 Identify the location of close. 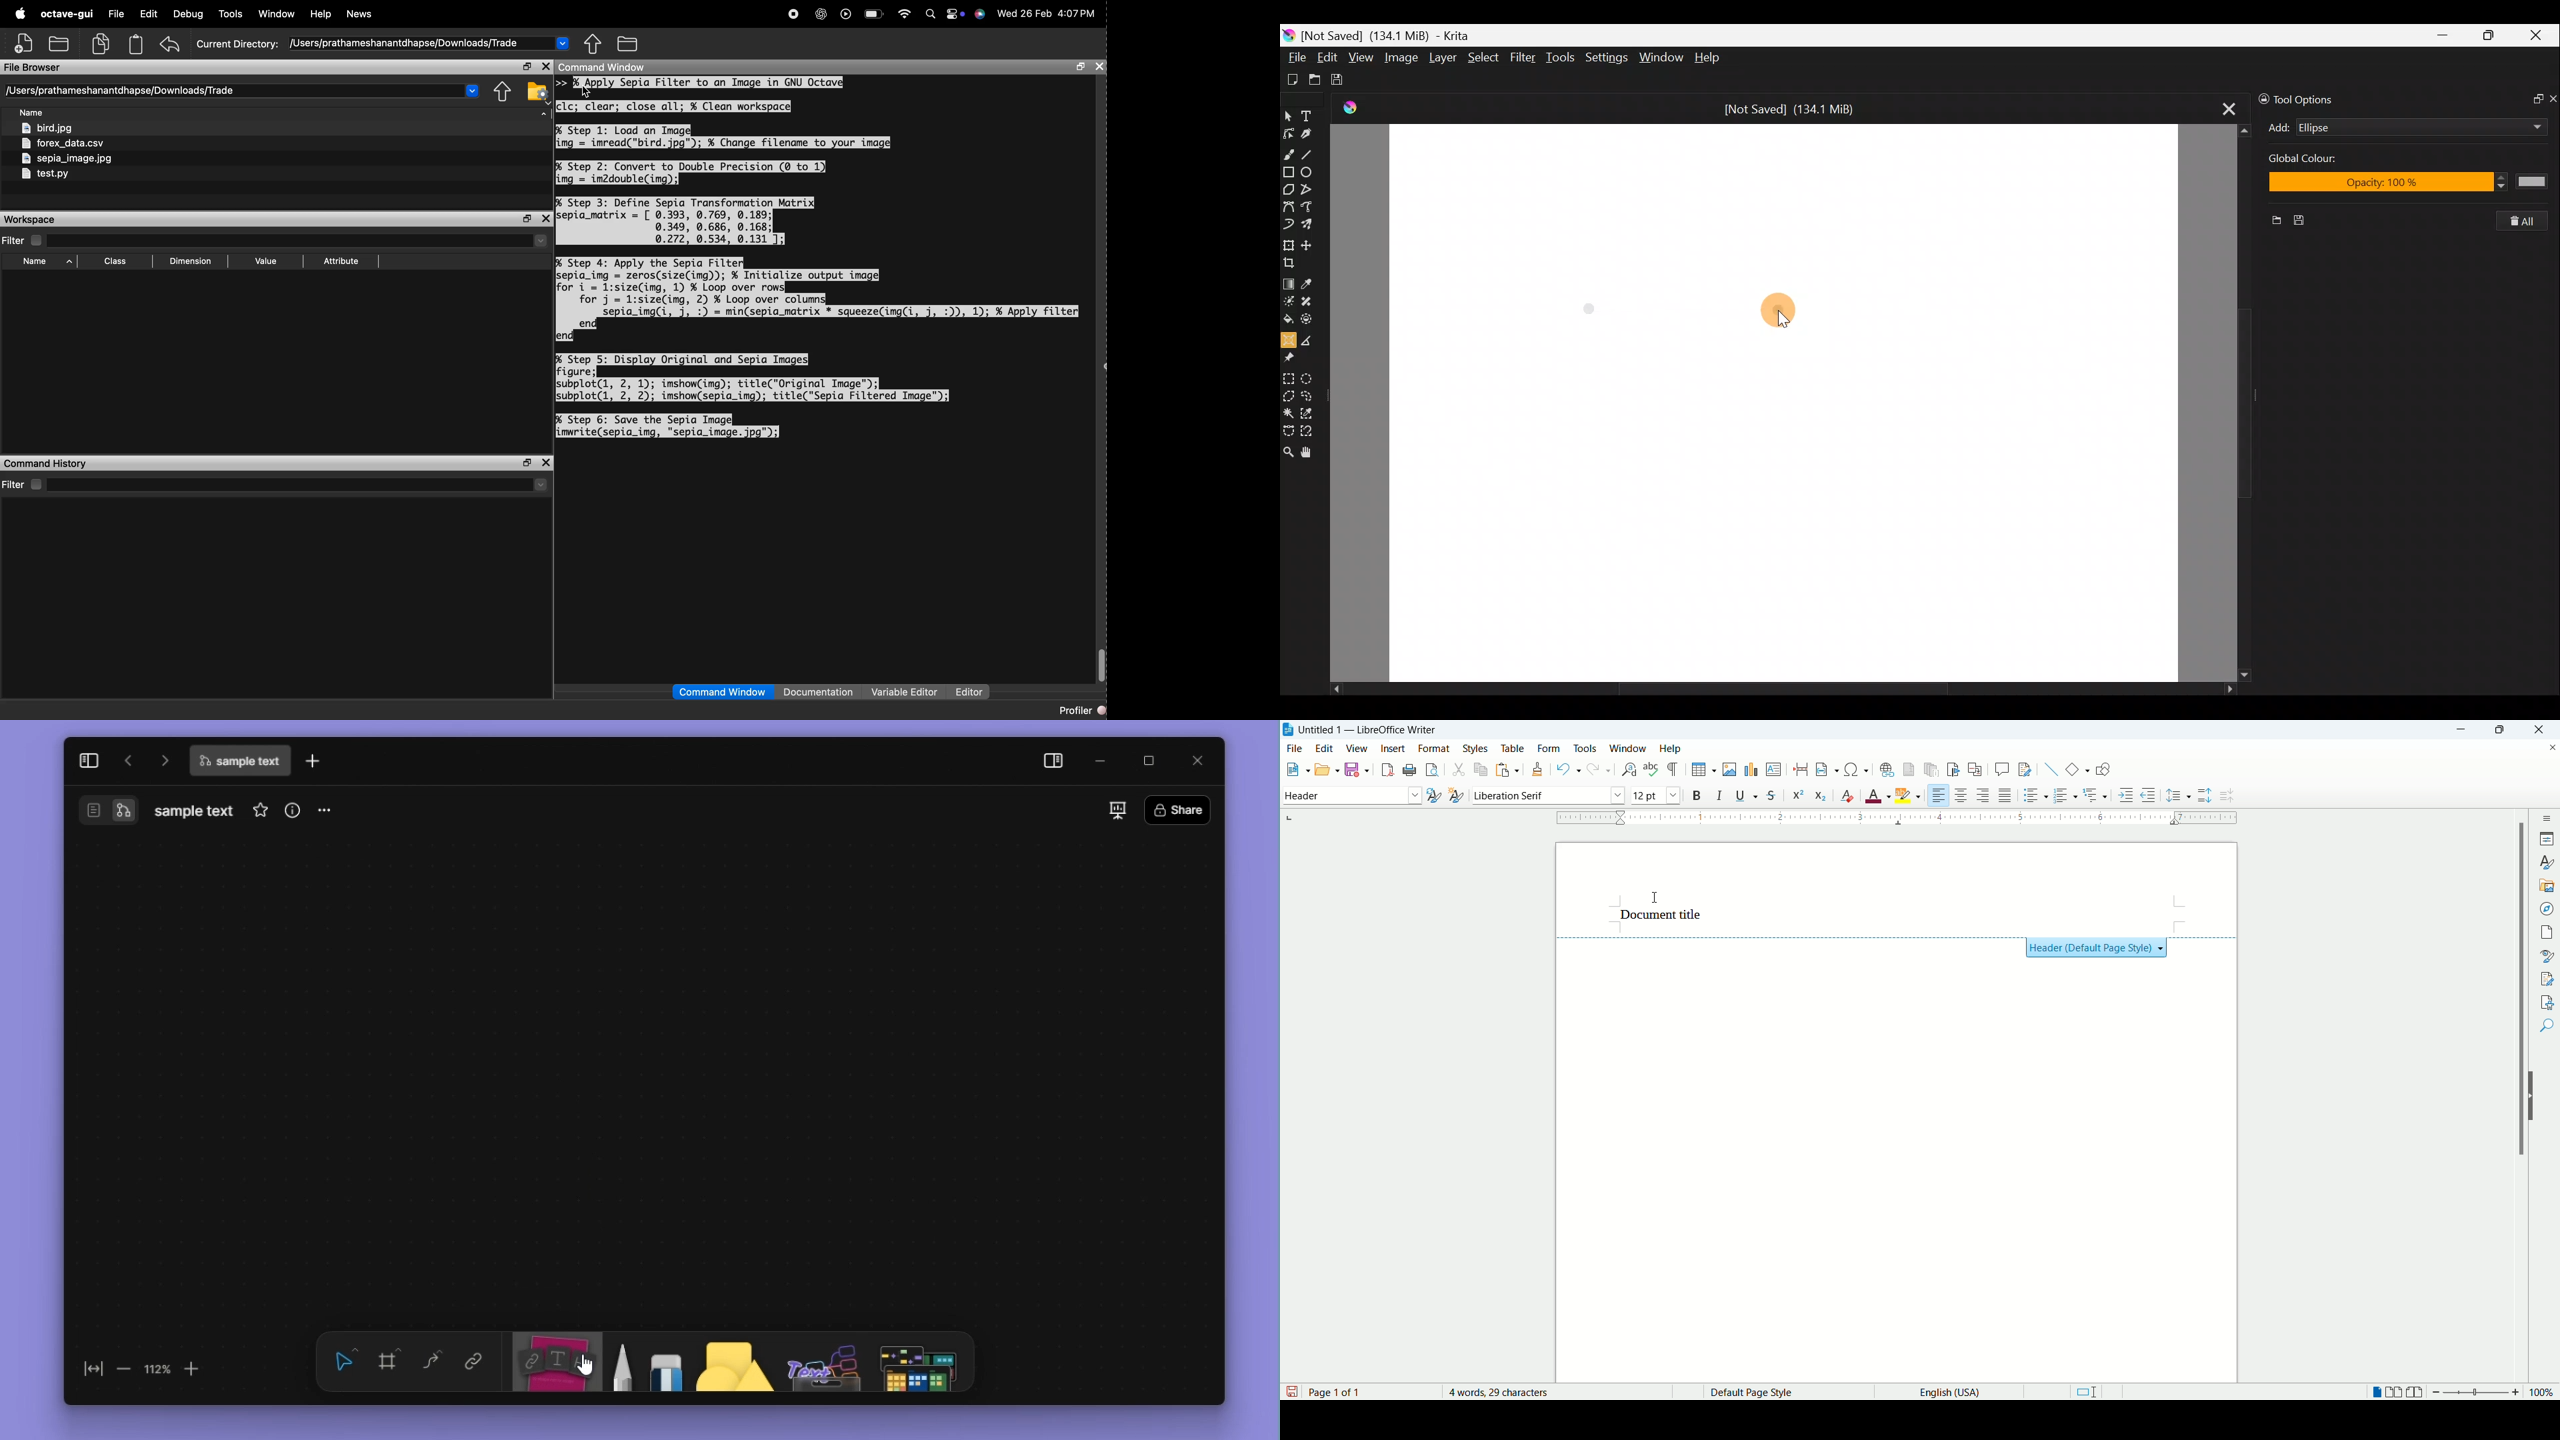
(1099, 66).